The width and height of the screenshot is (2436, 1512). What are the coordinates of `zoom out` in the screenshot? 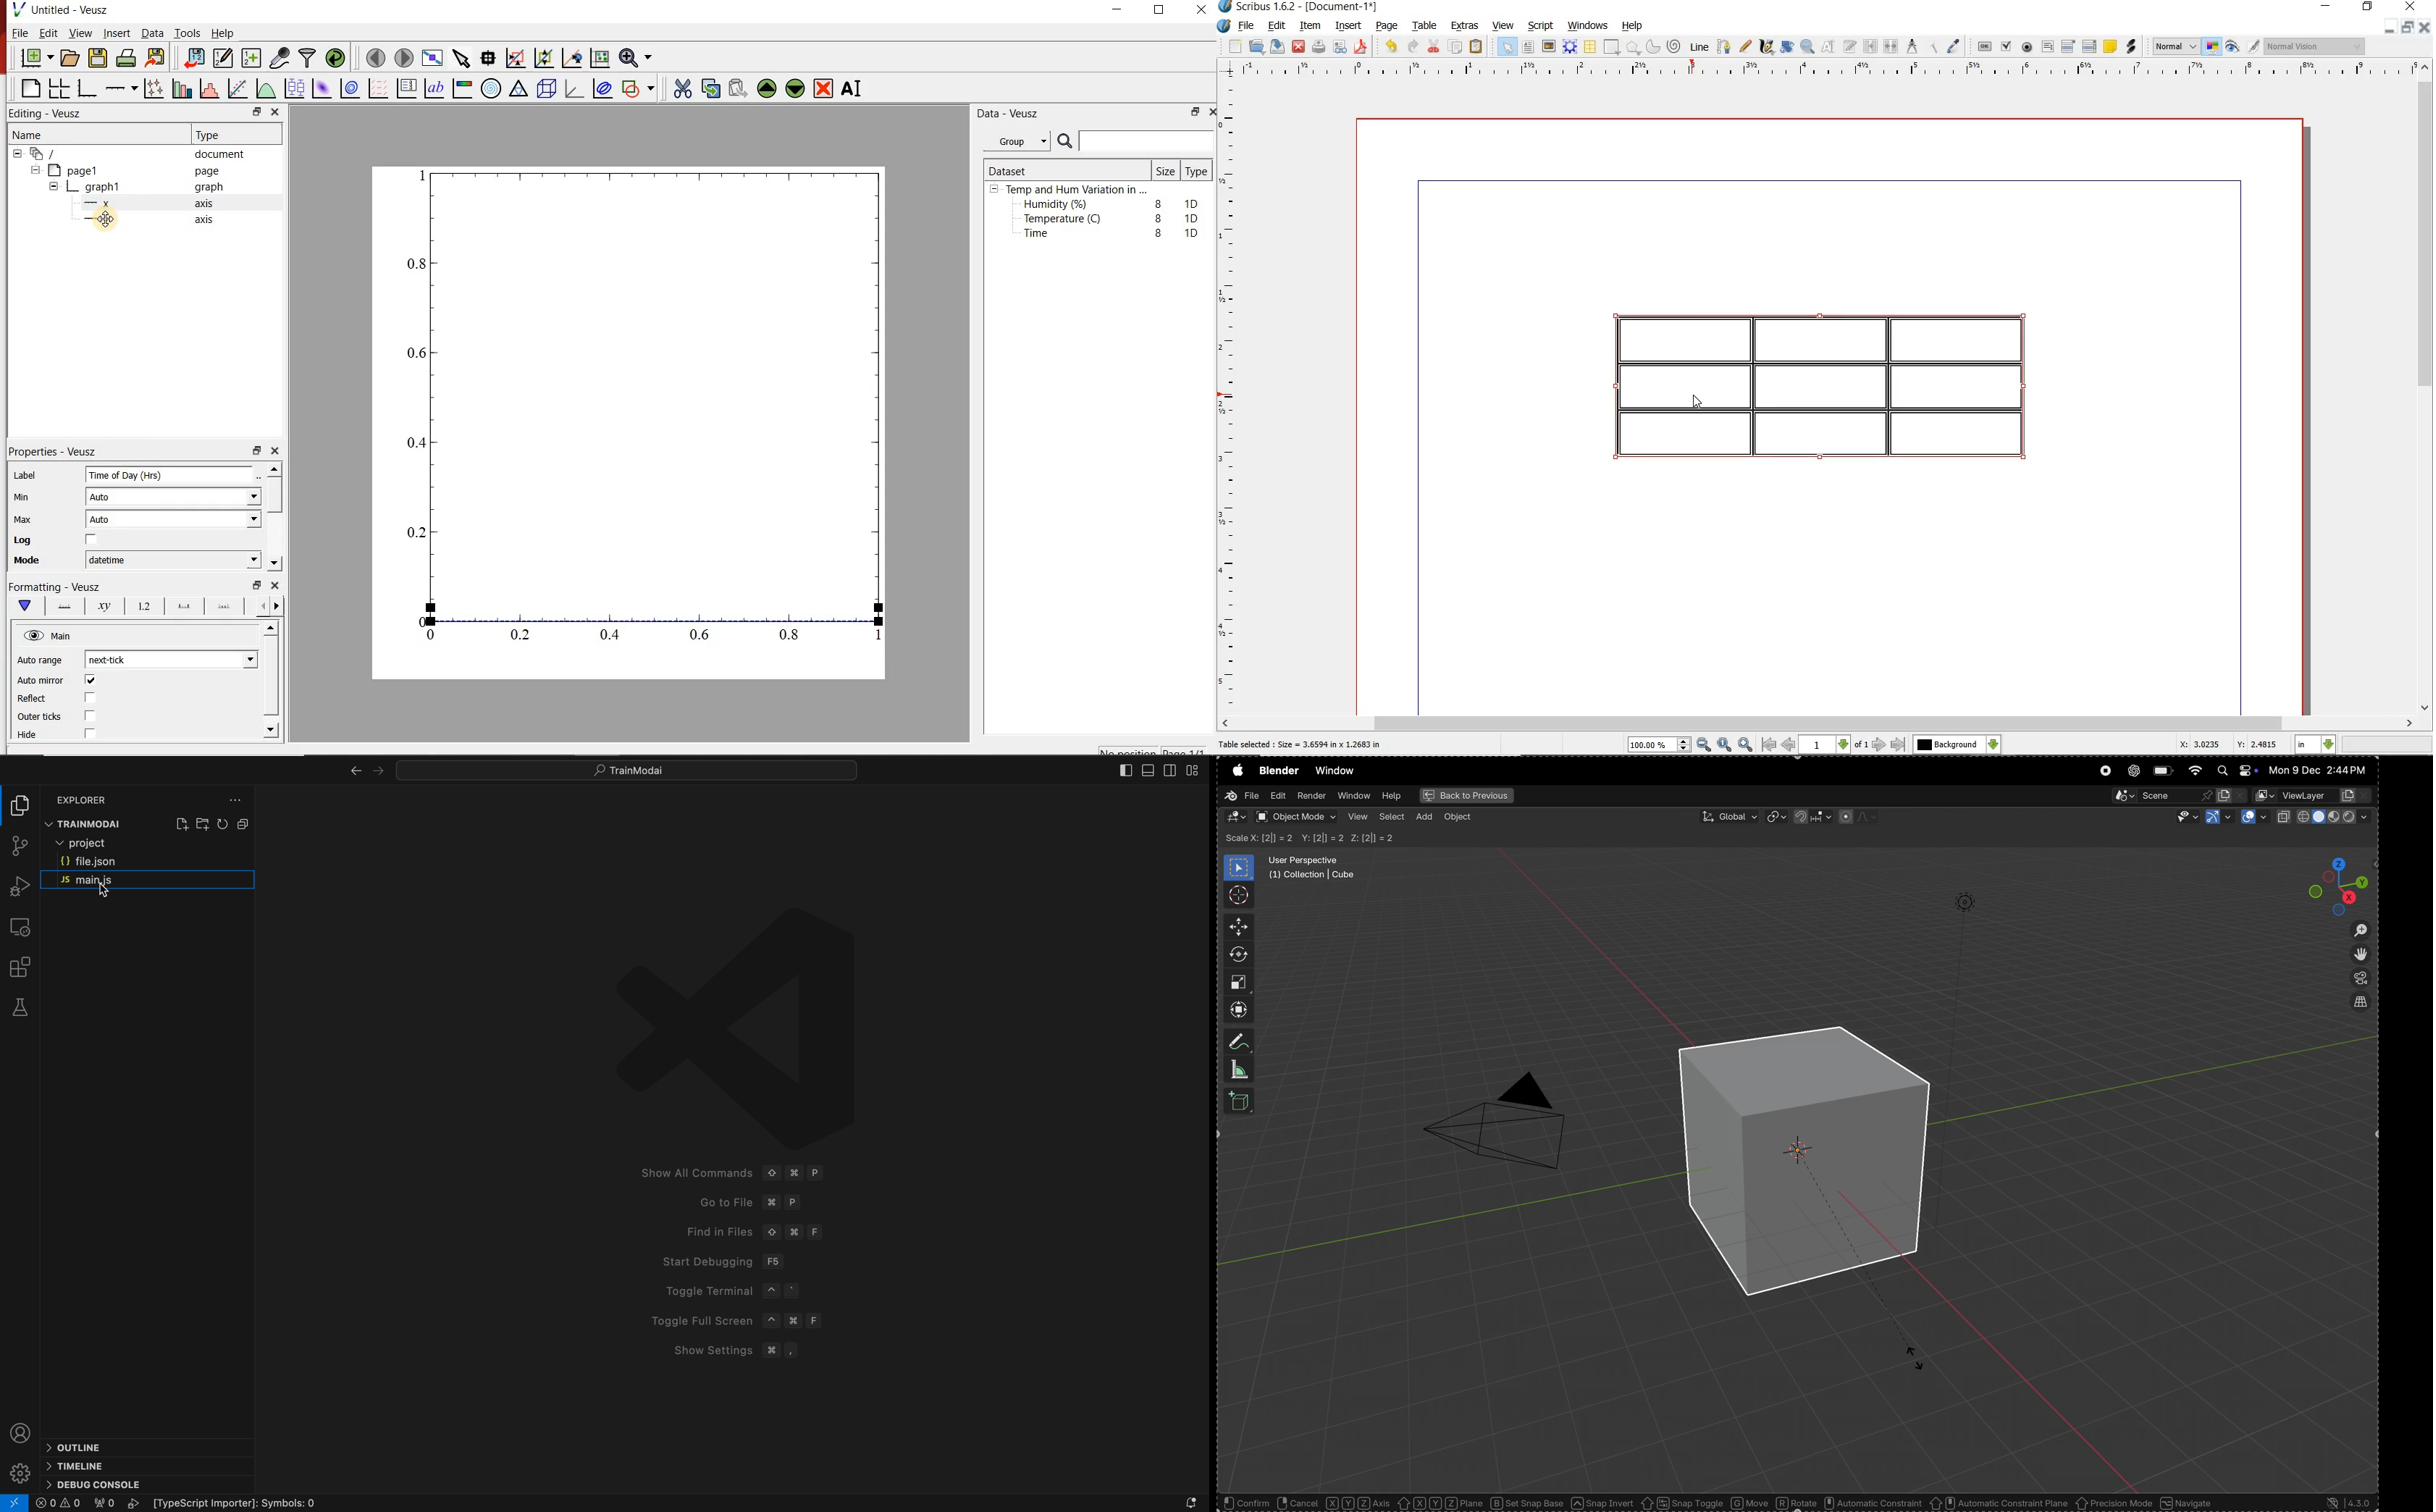 It's located at (1705, 745).